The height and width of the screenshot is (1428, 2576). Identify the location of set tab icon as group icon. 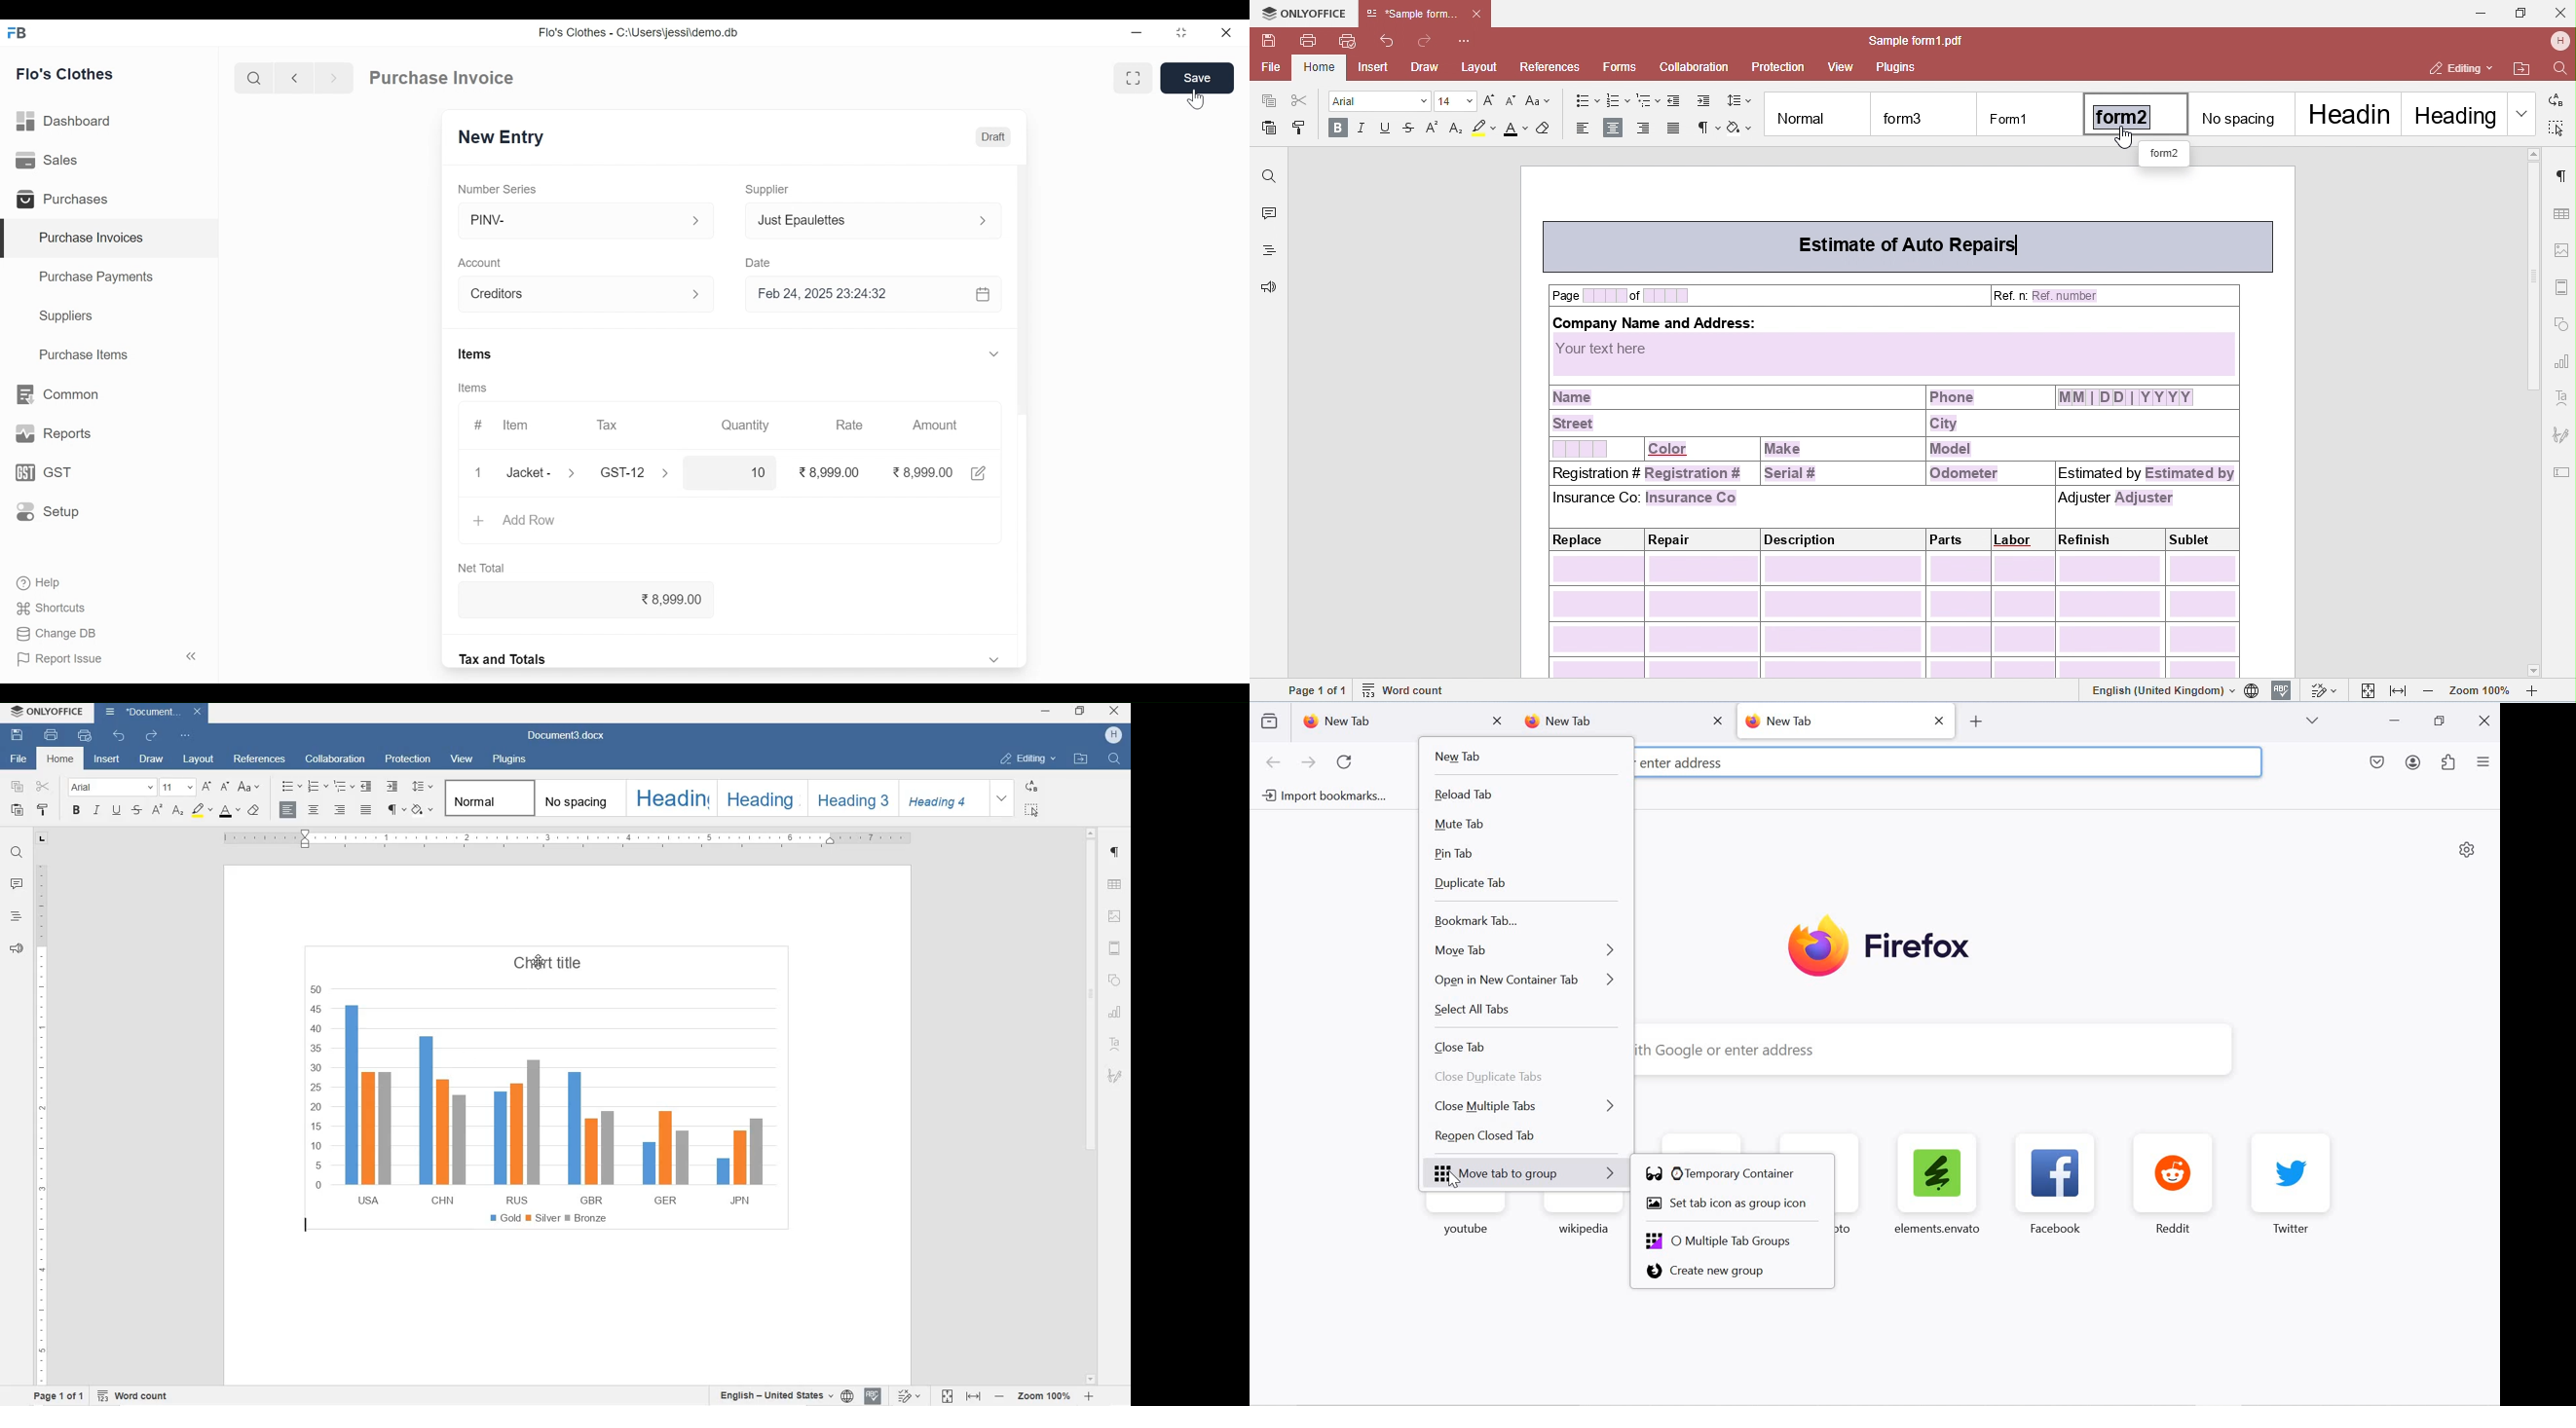
(1734, 1205).